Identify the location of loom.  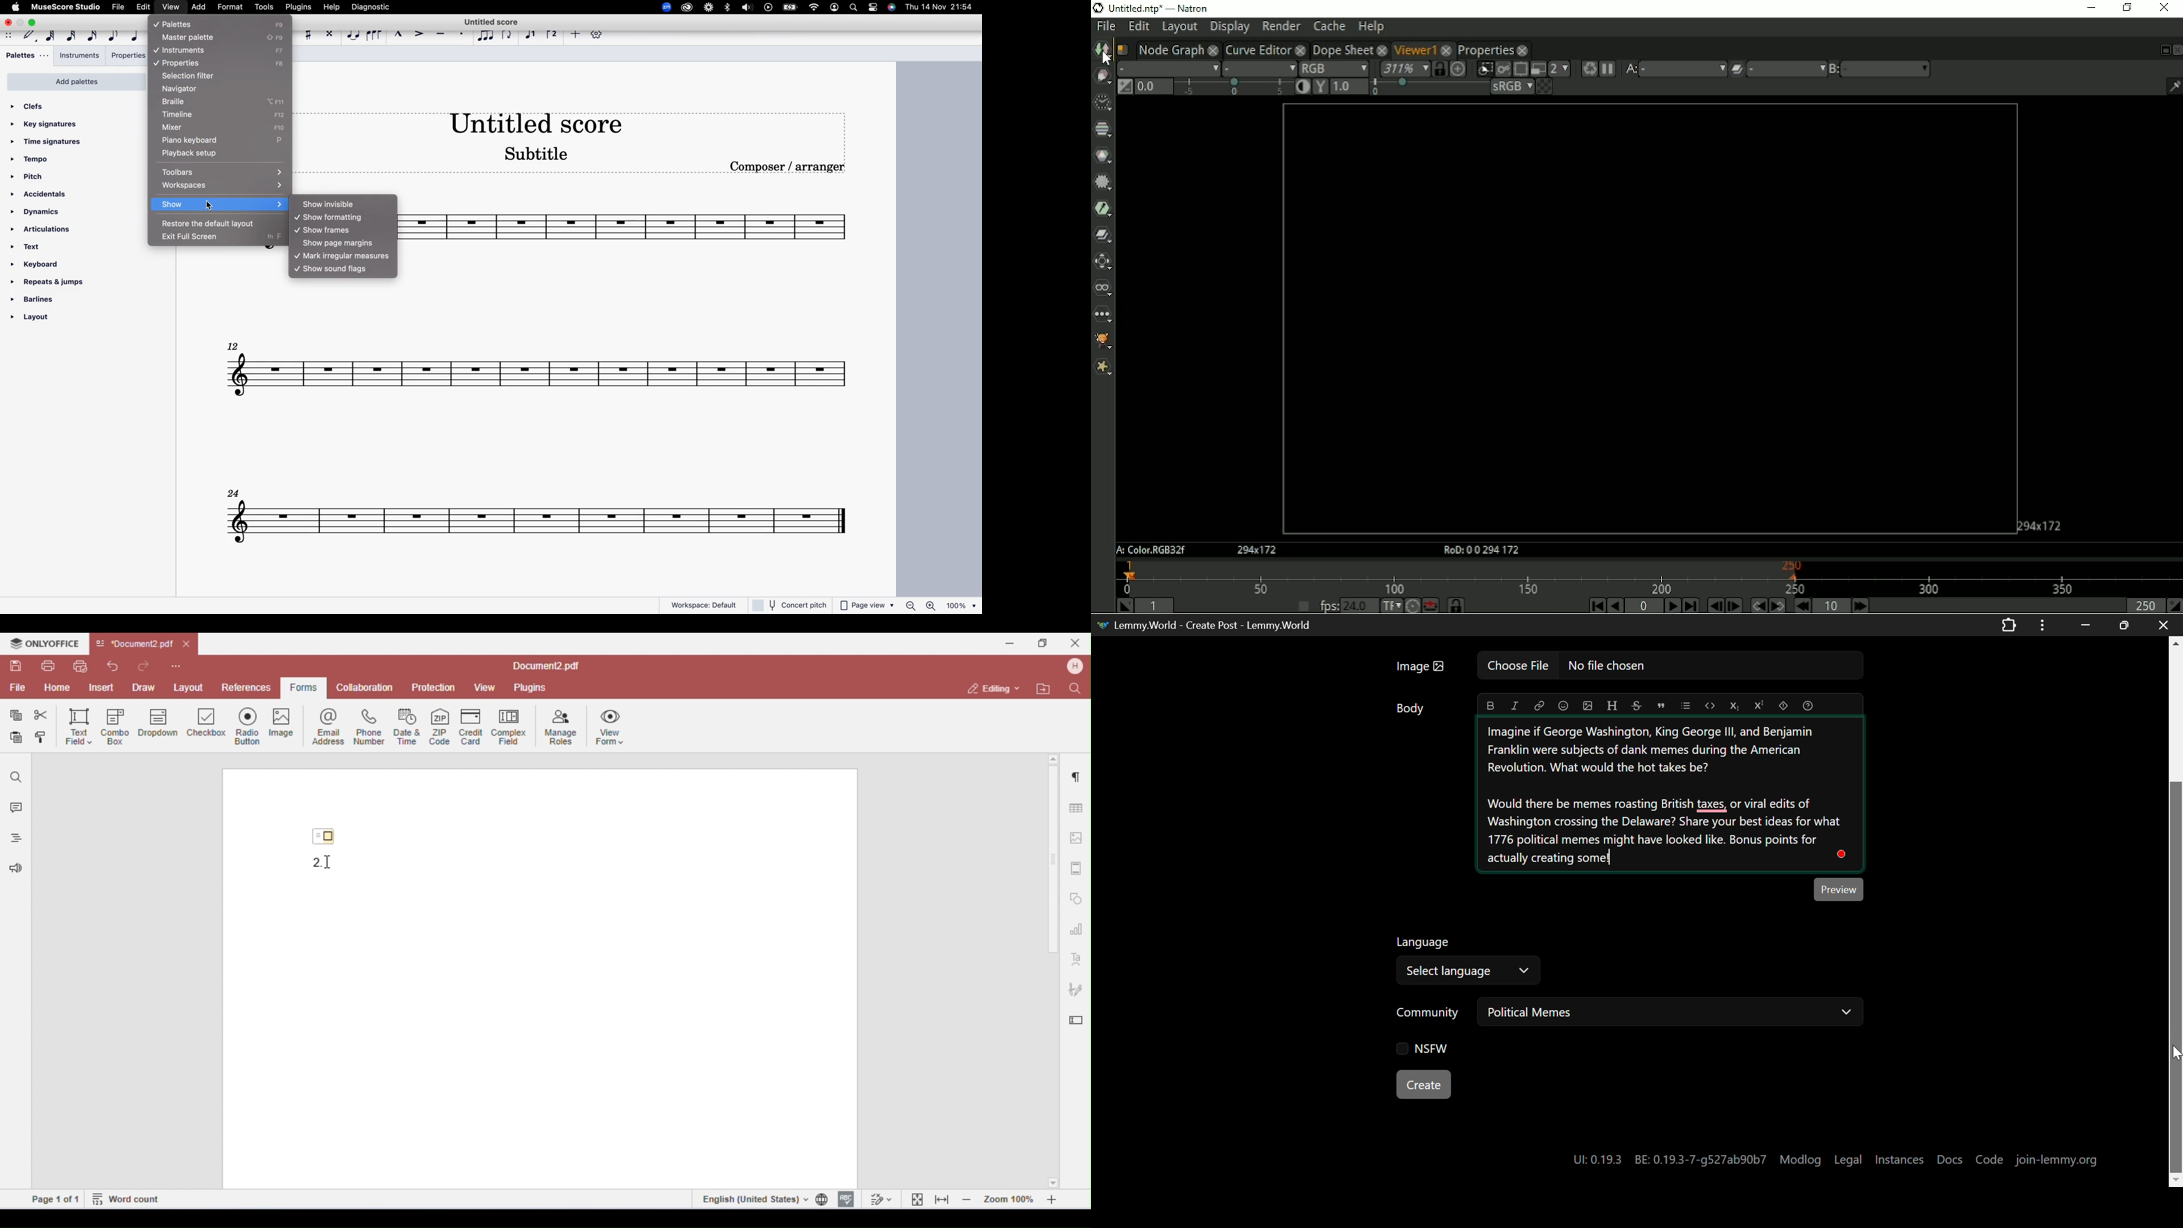
(709, 9).